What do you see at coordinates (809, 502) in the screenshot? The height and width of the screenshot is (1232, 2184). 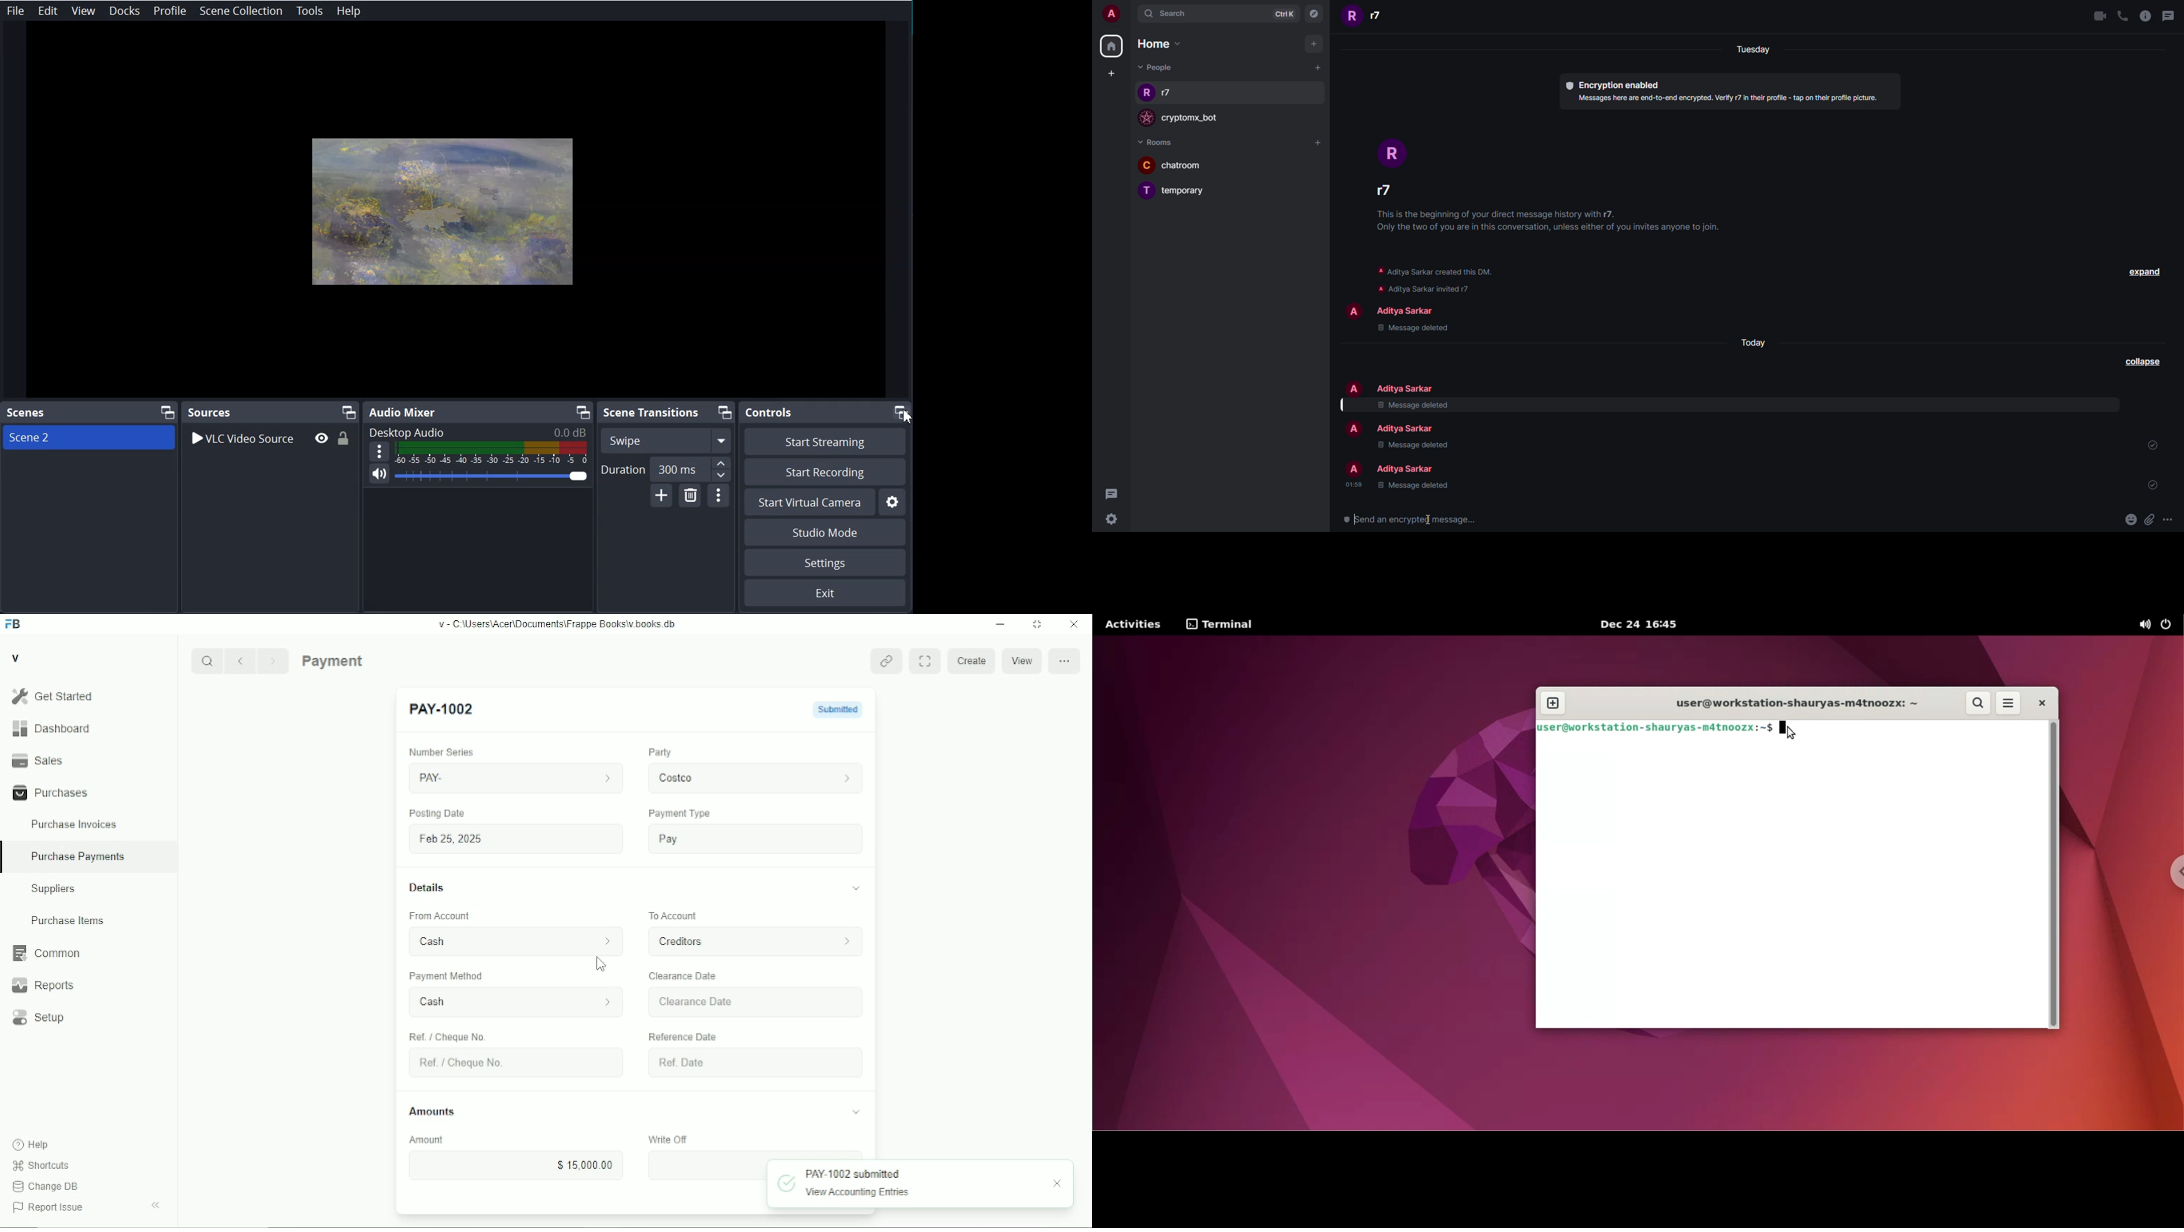 I see `Start Virtual Camera` at bounding box center [809, 502].